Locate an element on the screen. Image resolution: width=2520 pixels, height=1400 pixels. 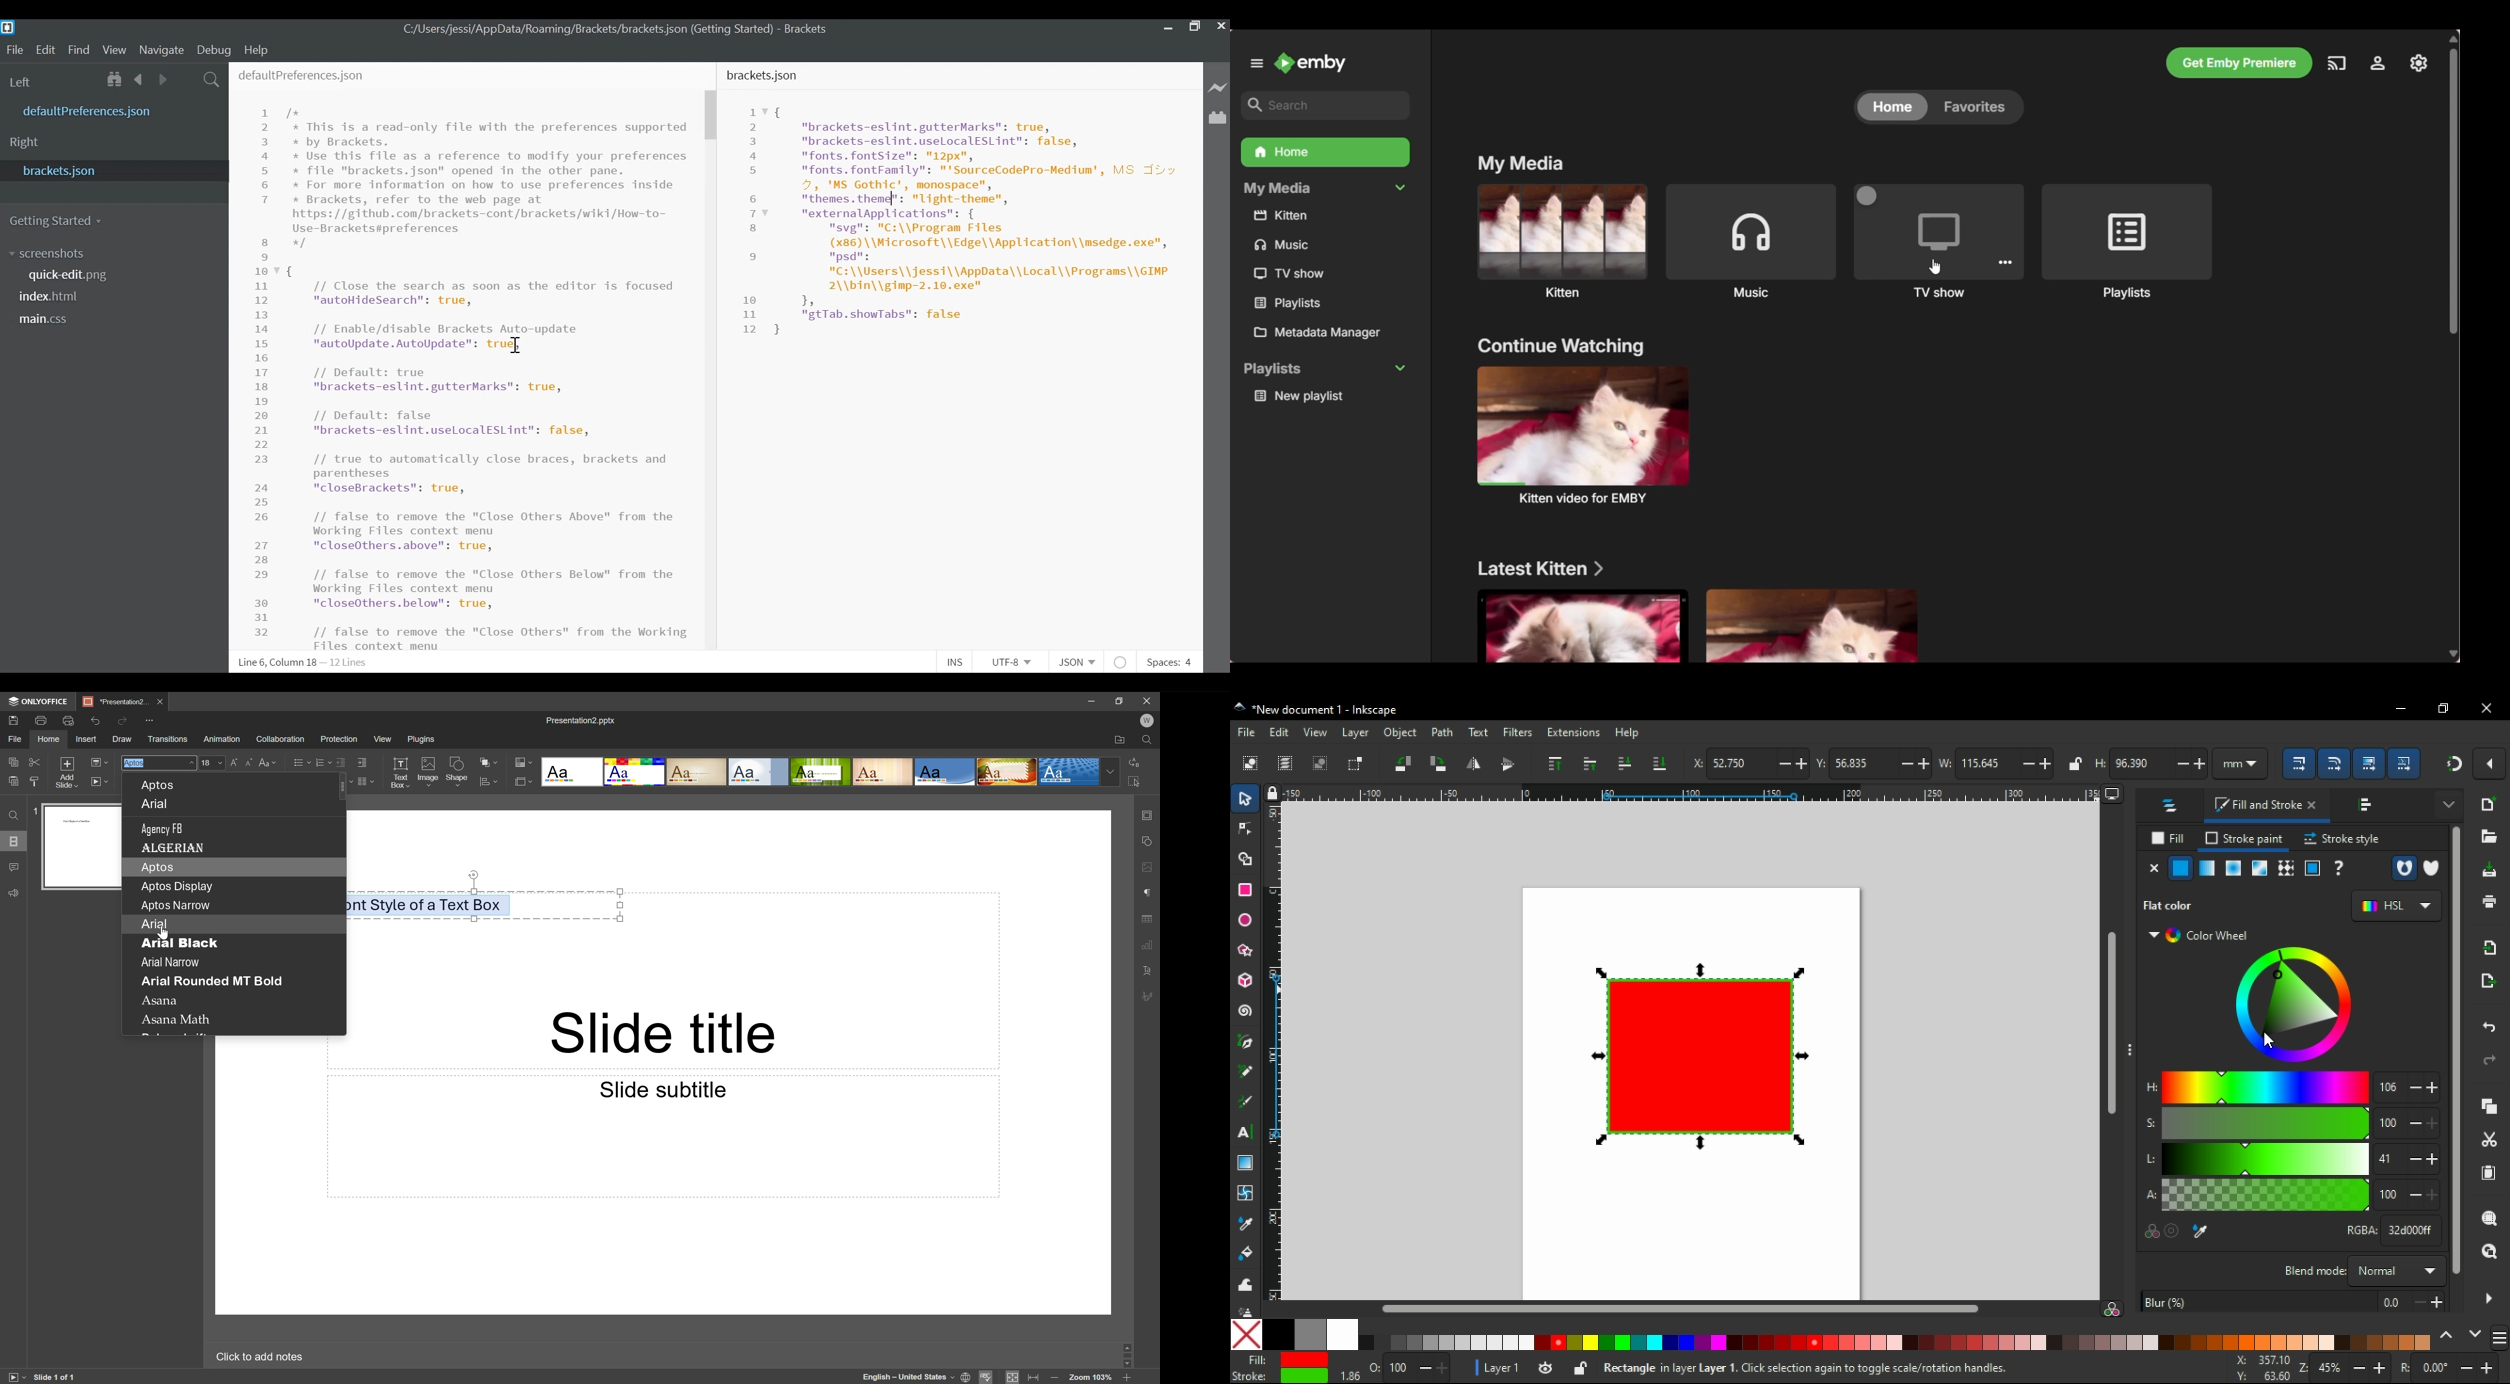
Paragraph settings is located at coordinates (1149, 893).